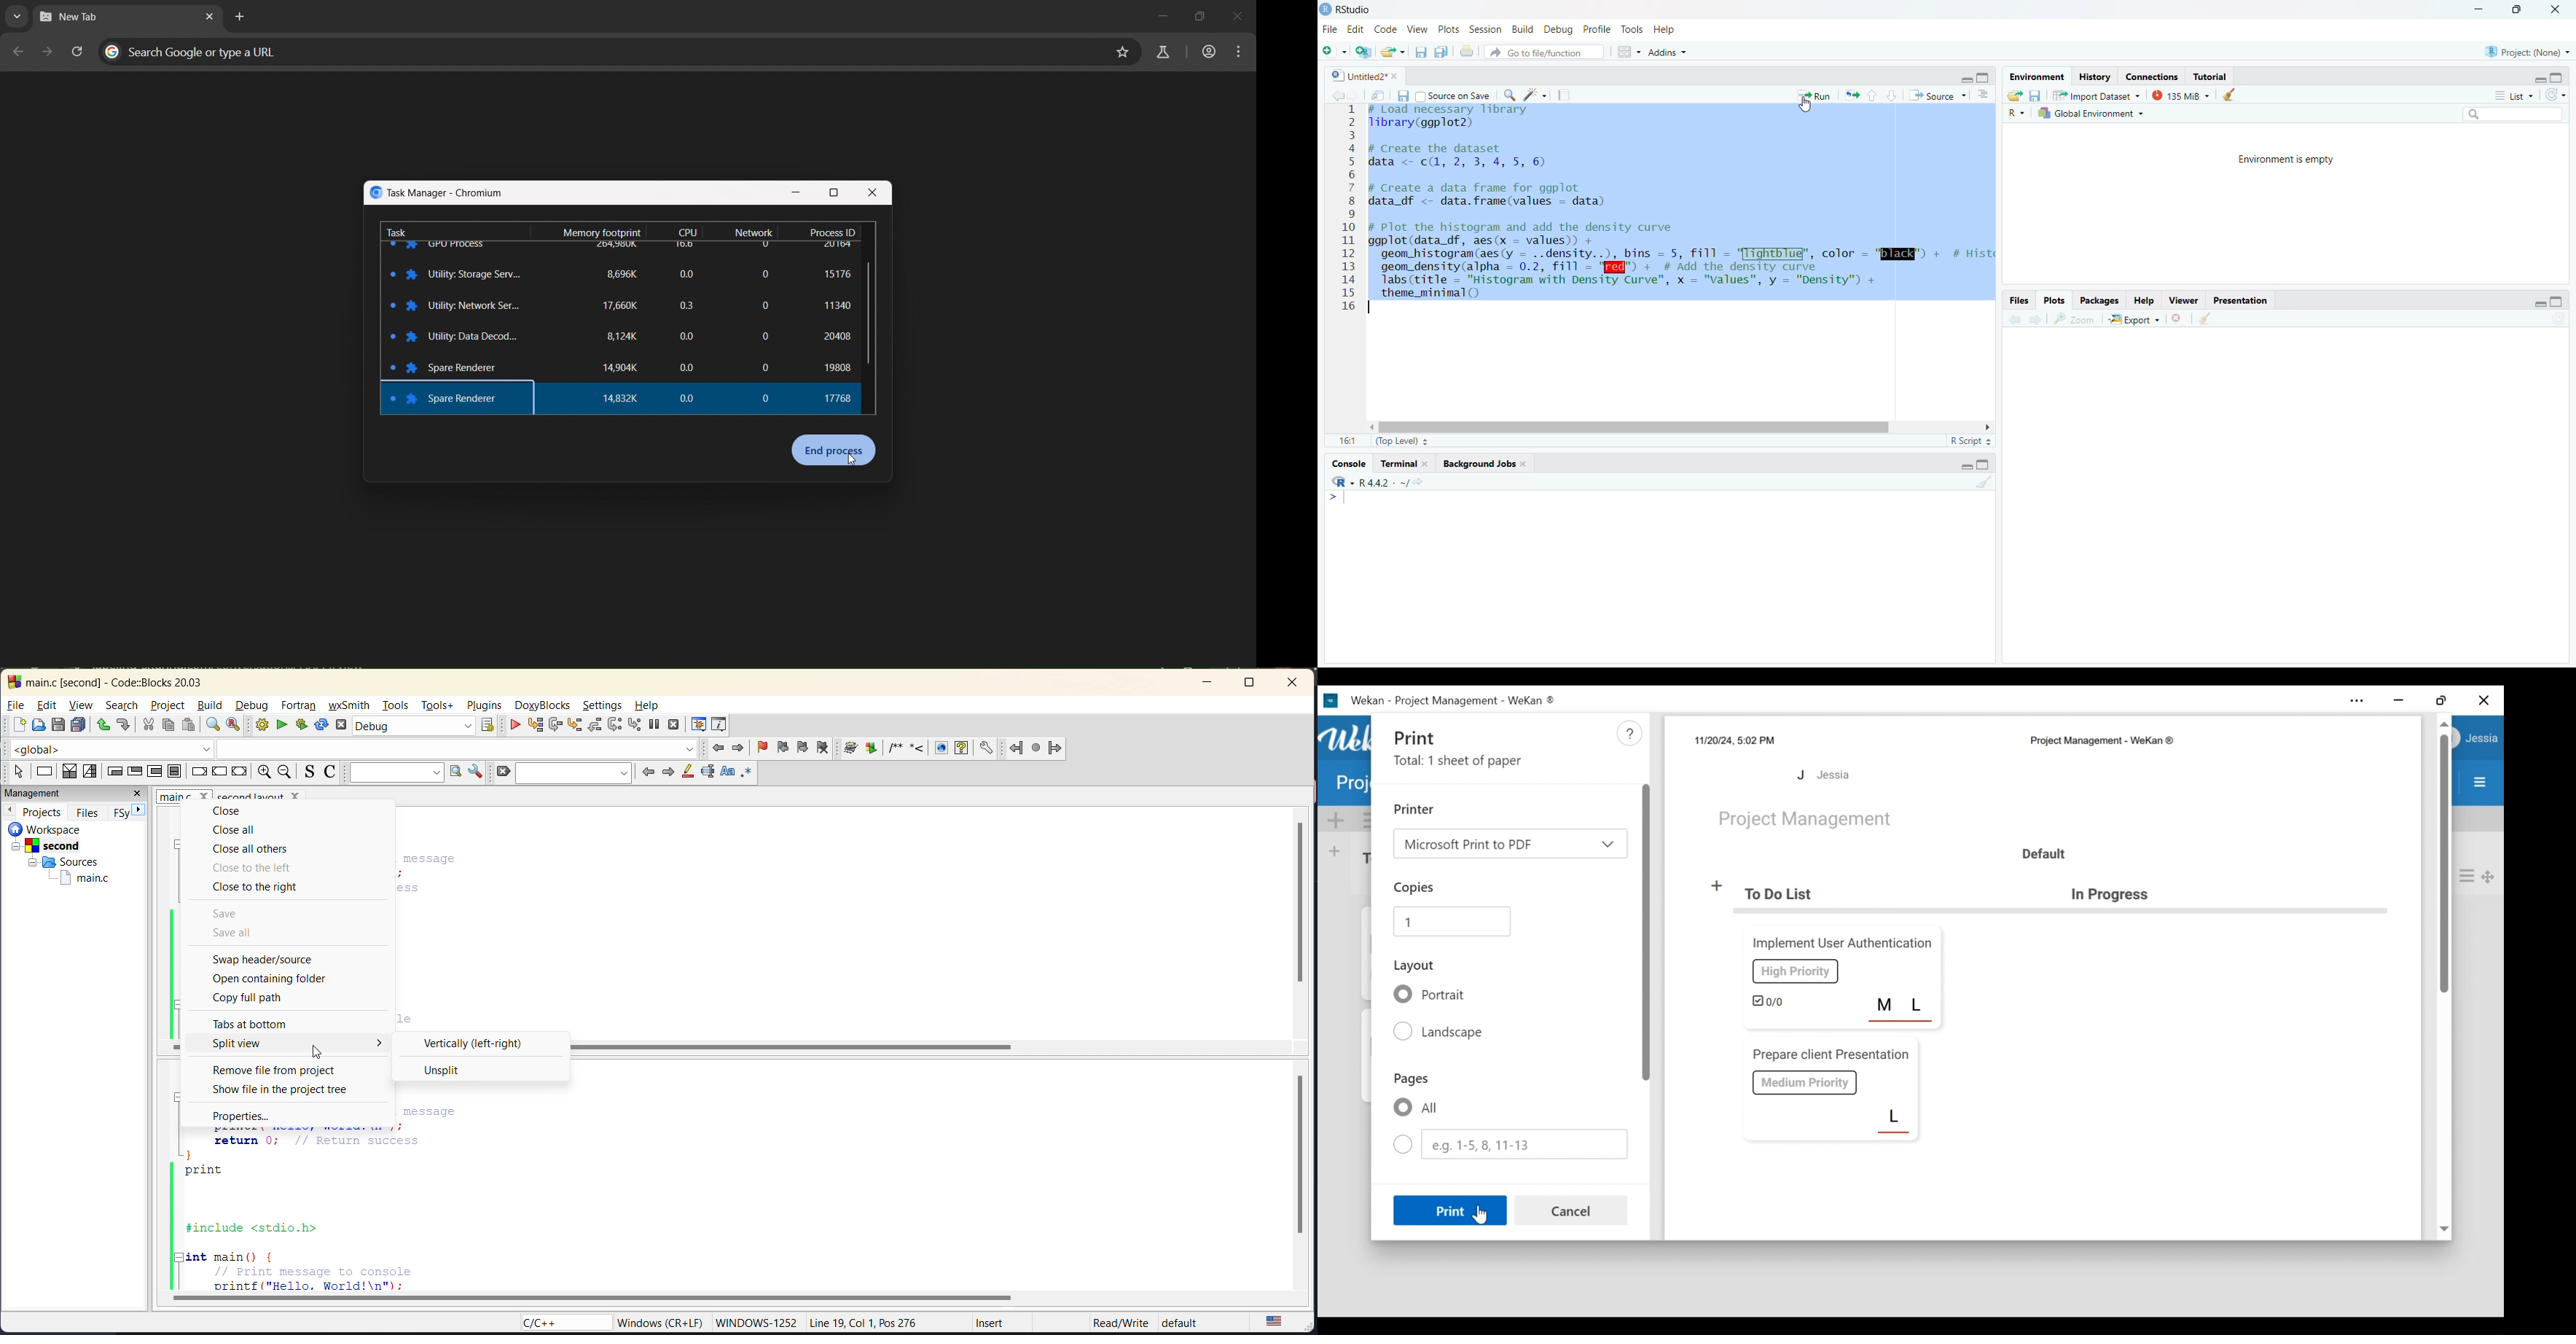  What do you see at coordinates (1200, 13) in the screenshot?
I see `maximize` at bounding box center [1200, 13].